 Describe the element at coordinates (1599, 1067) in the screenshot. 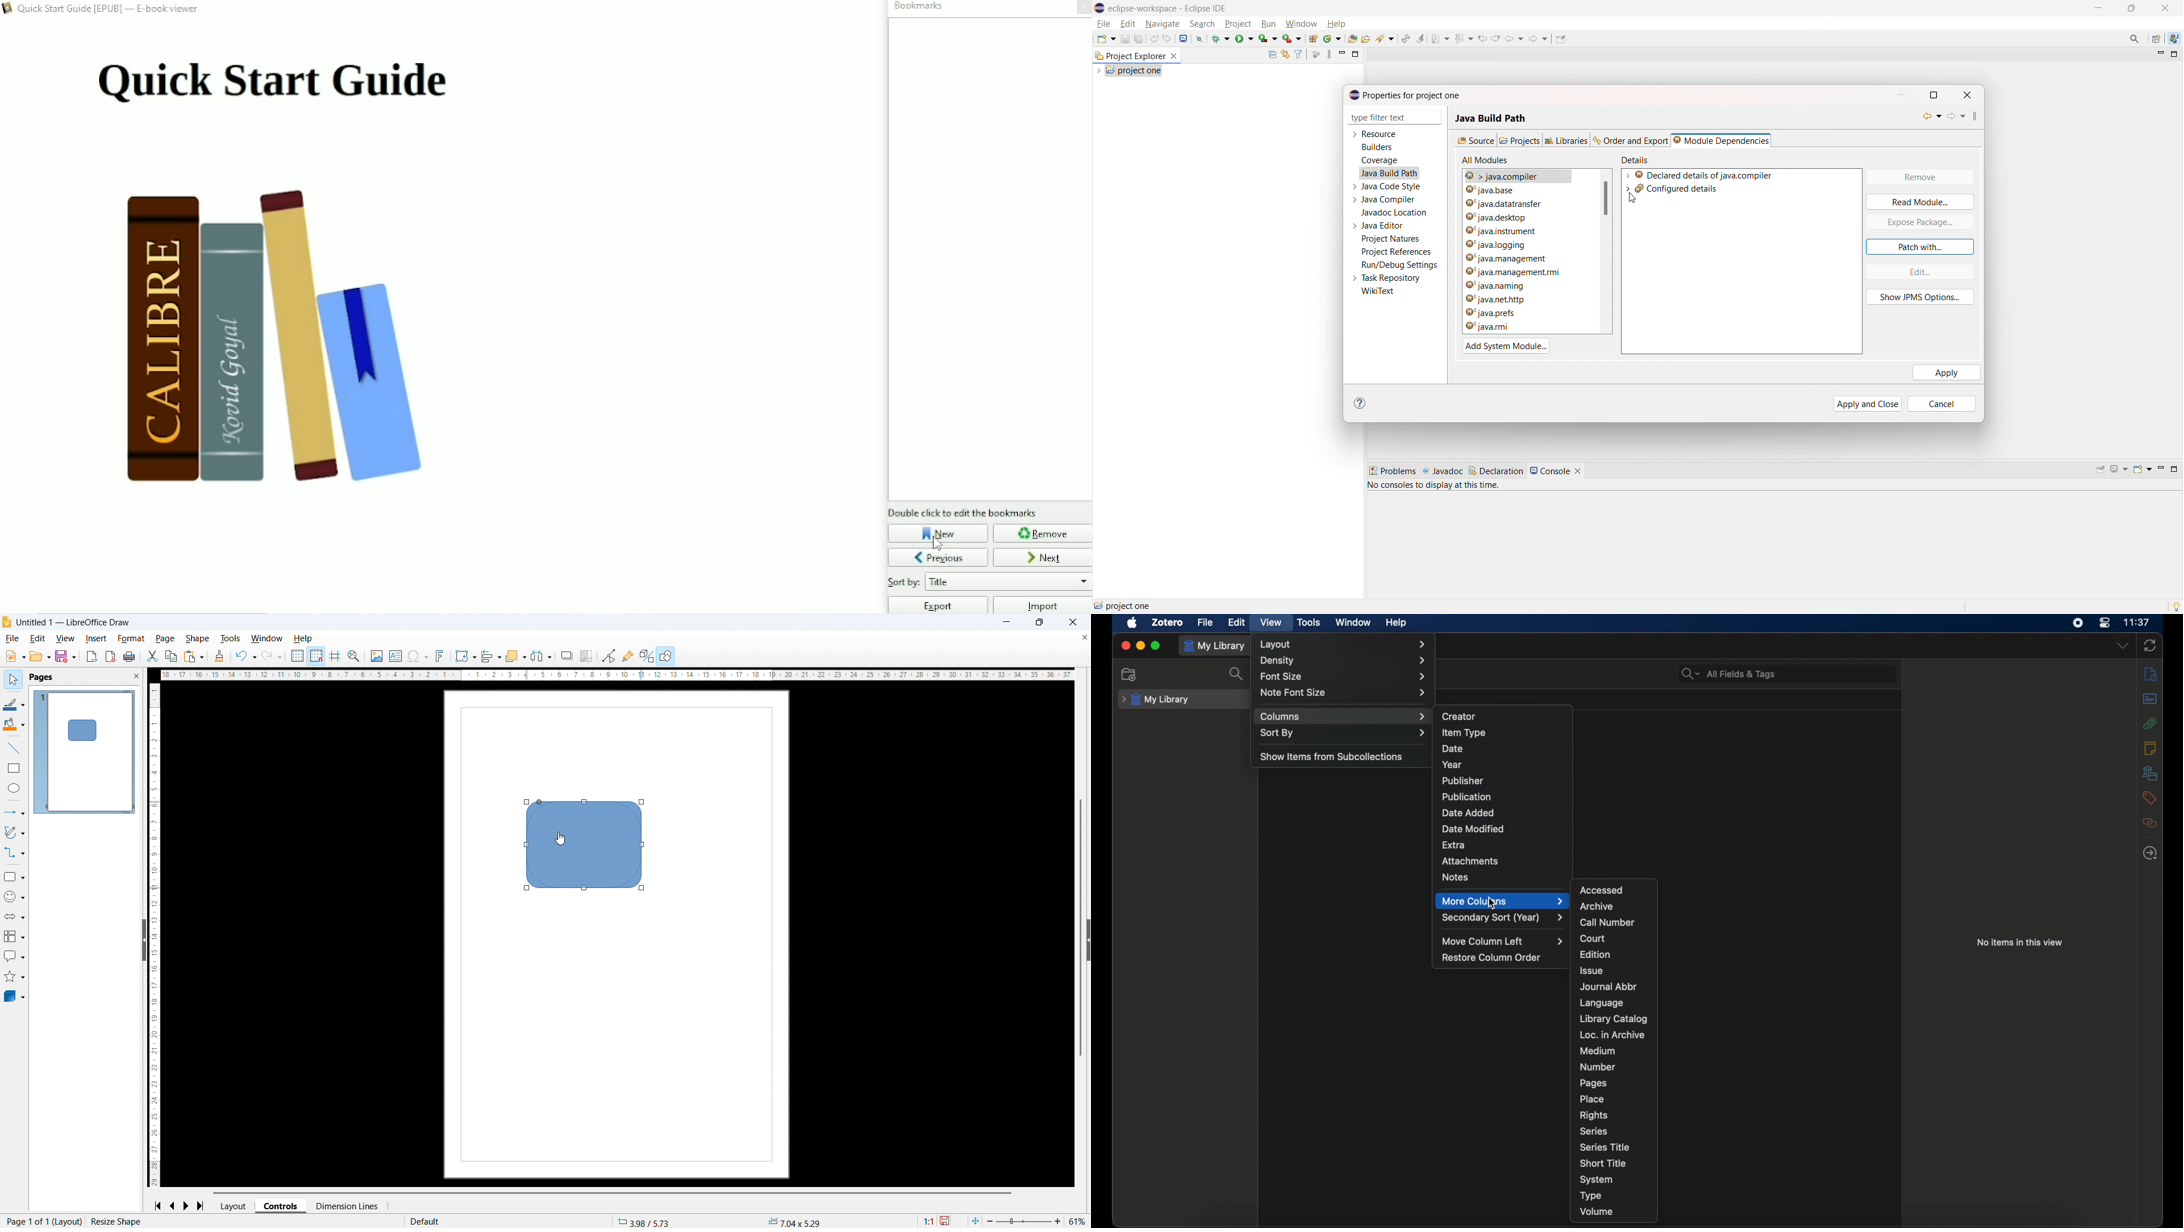

I see `number` at that location.